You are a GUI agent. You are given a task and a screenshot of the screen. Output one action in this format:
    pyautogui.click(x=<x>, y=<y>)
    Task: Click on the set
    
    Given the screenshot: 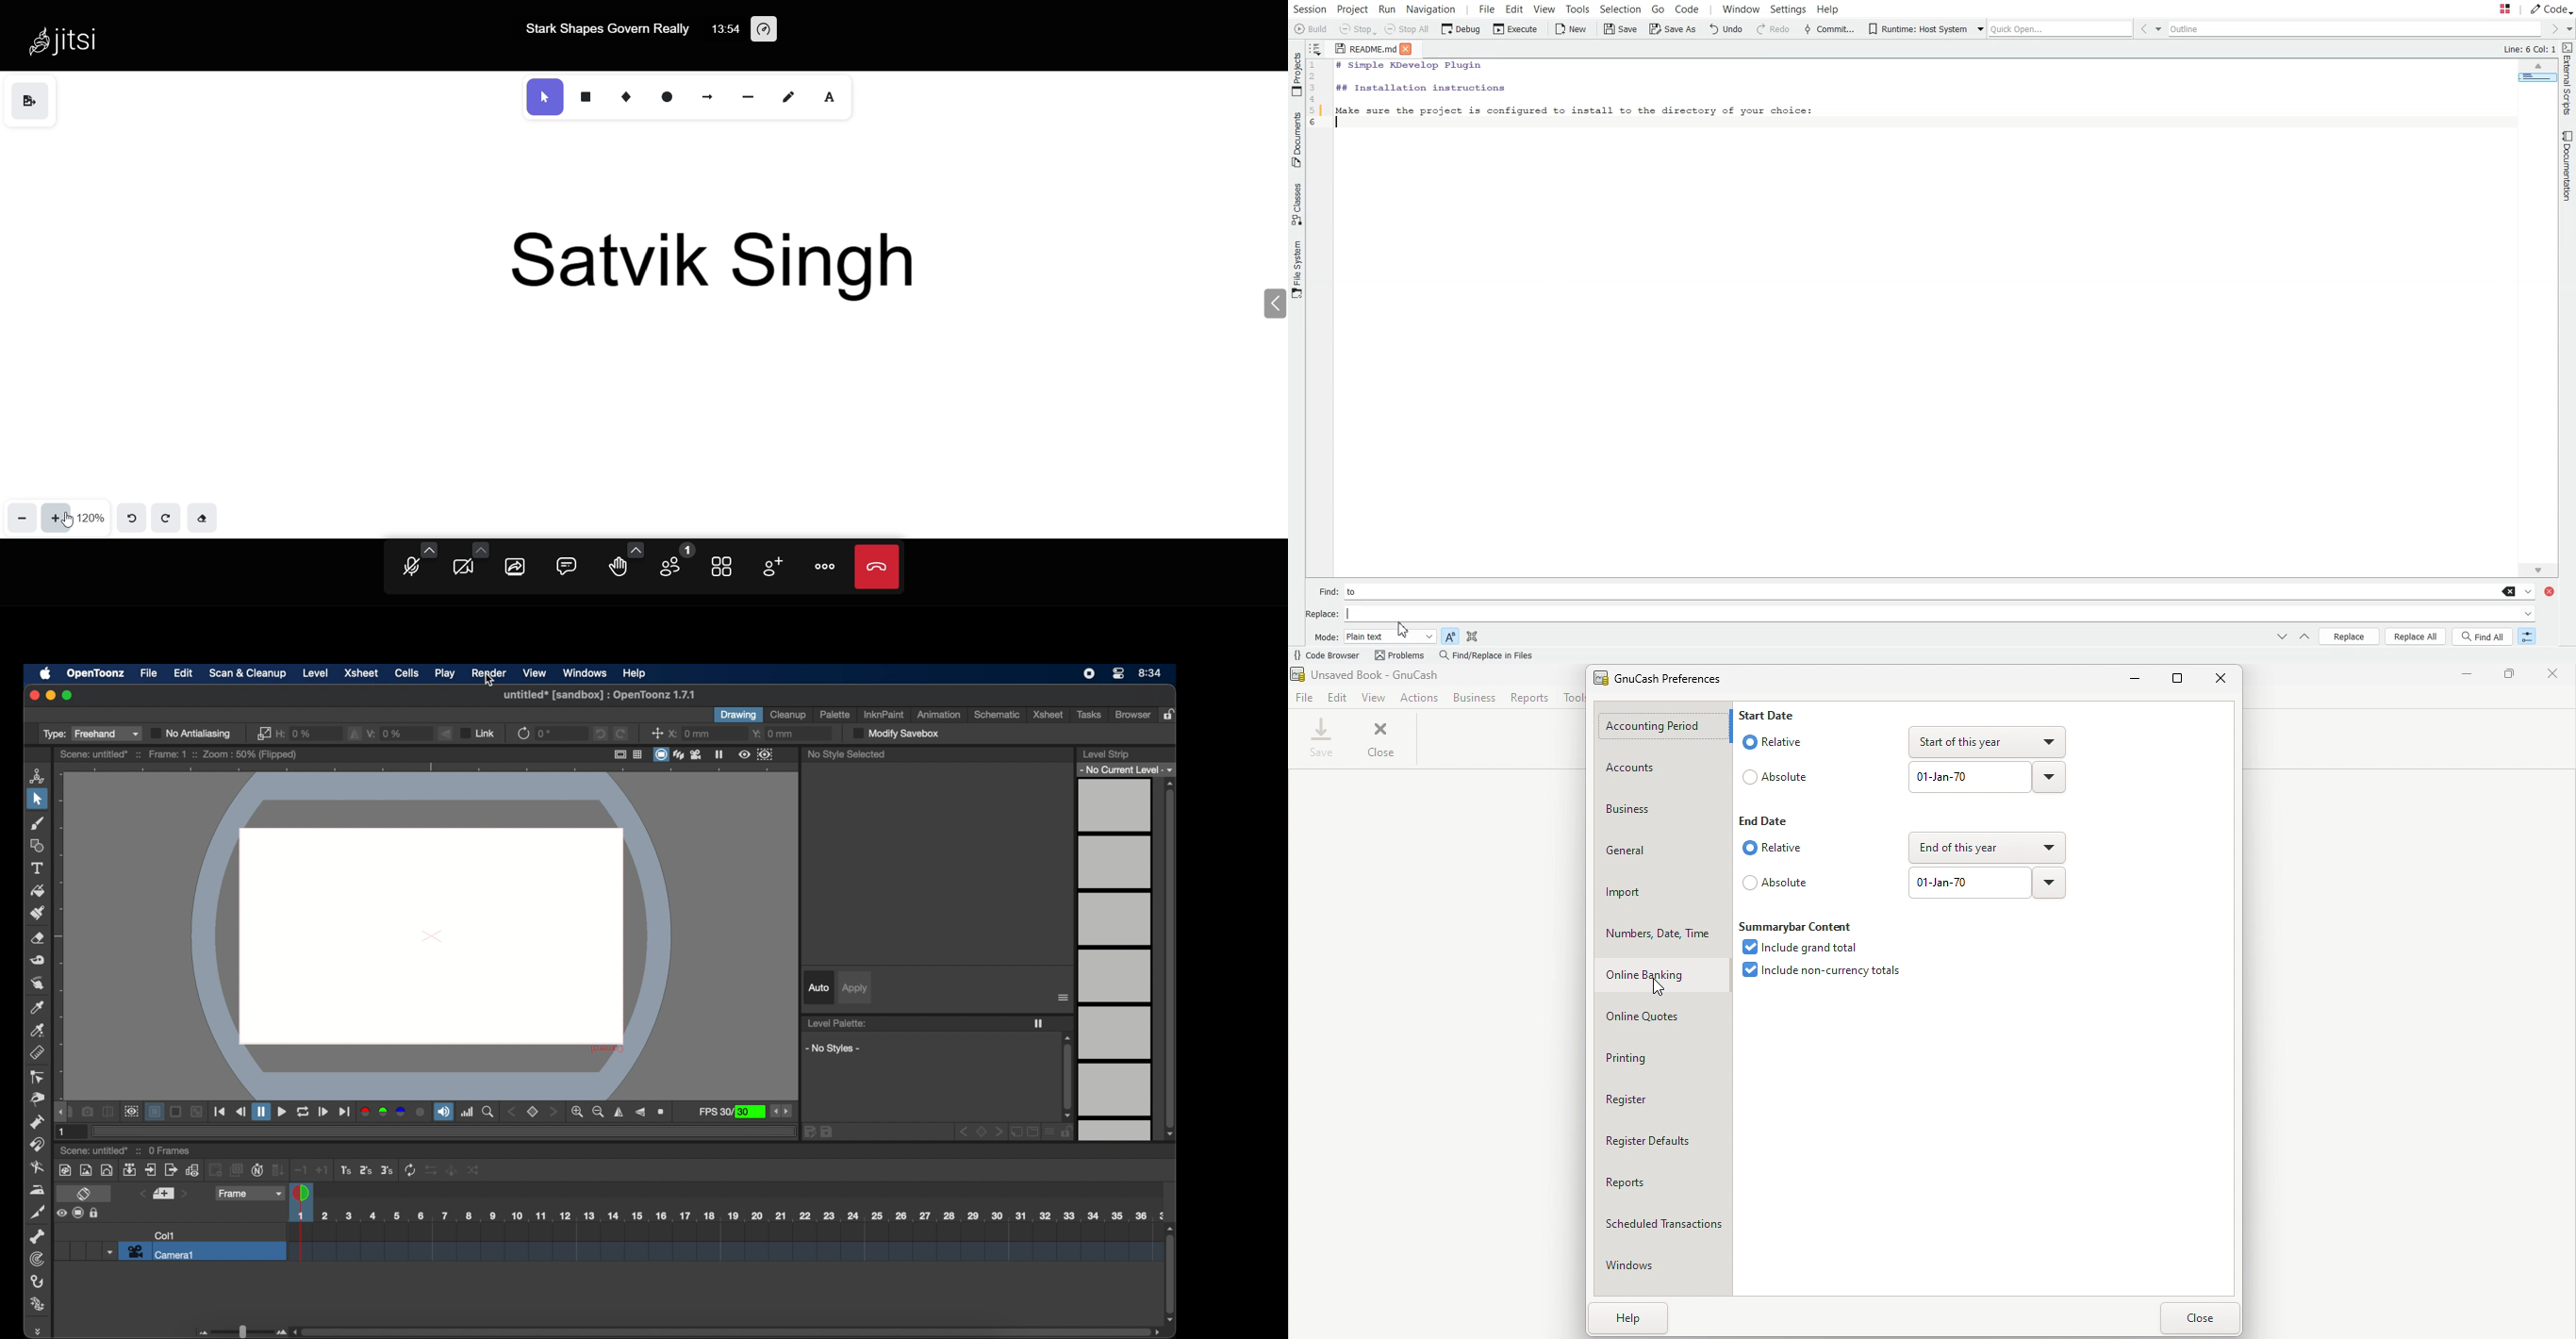 What is the action you would take?
    pyautogui.click(x=163, y=1194)
    